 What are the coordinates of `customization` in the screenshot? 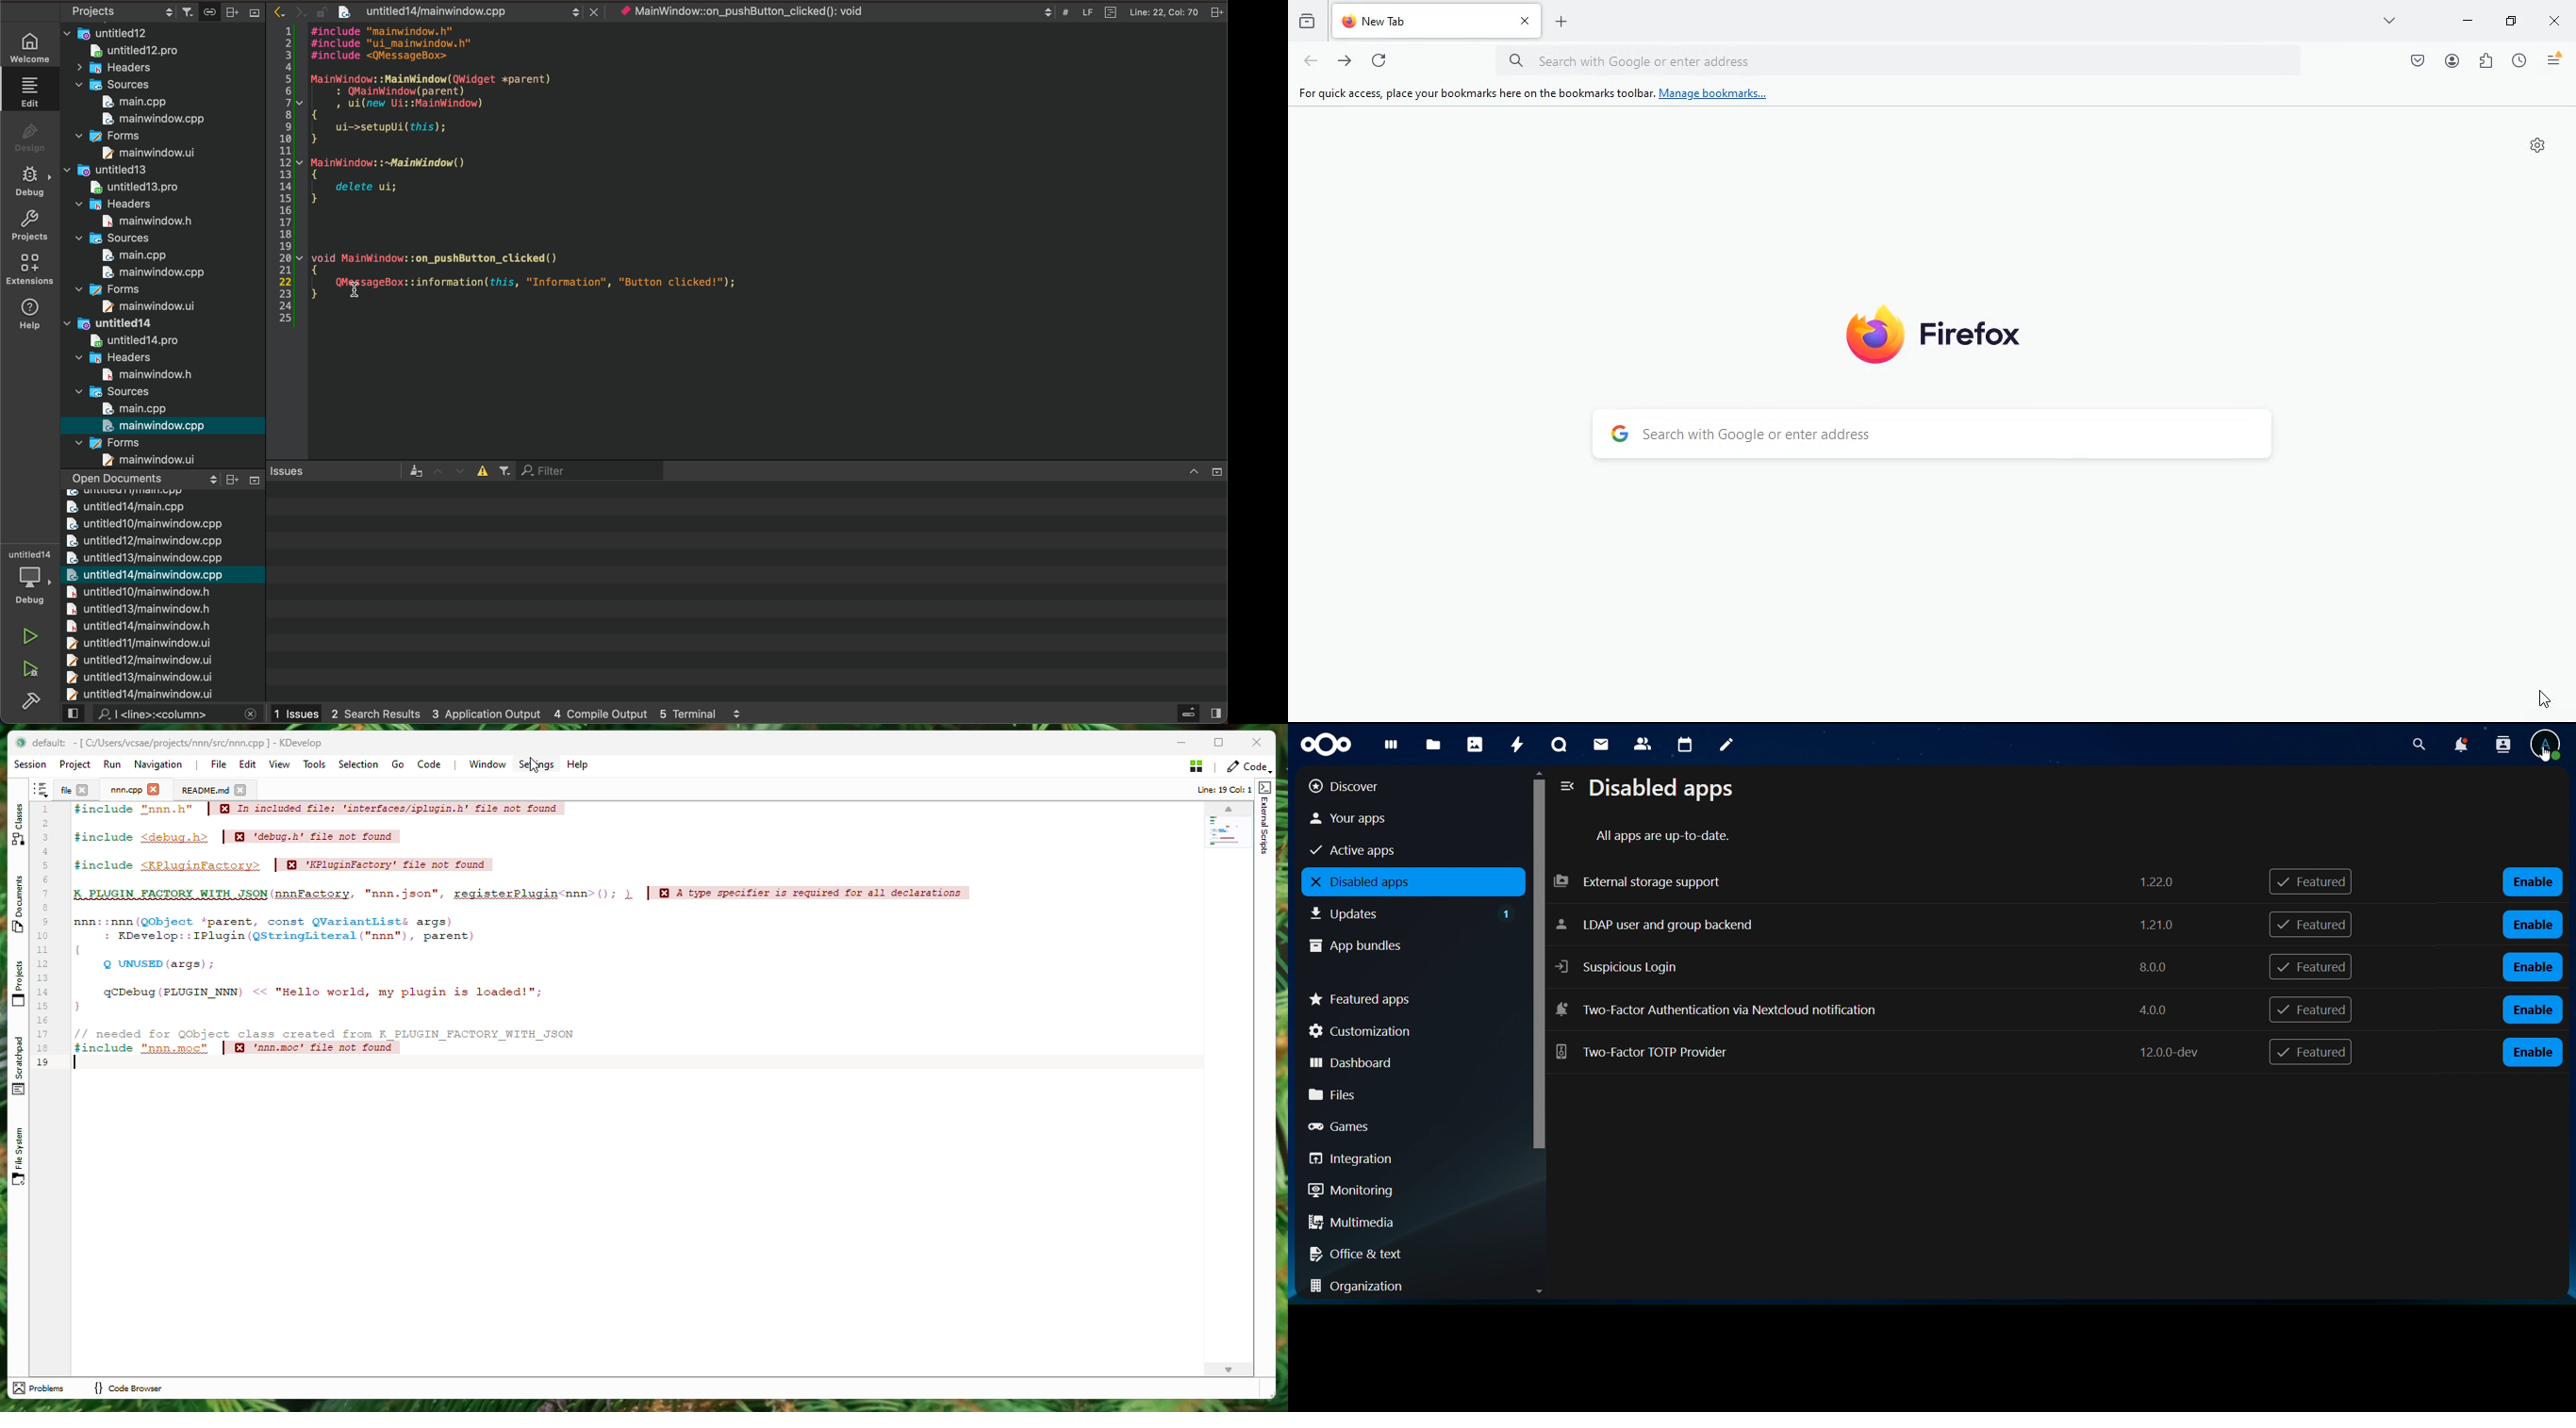 It's located at (1407, 1031).